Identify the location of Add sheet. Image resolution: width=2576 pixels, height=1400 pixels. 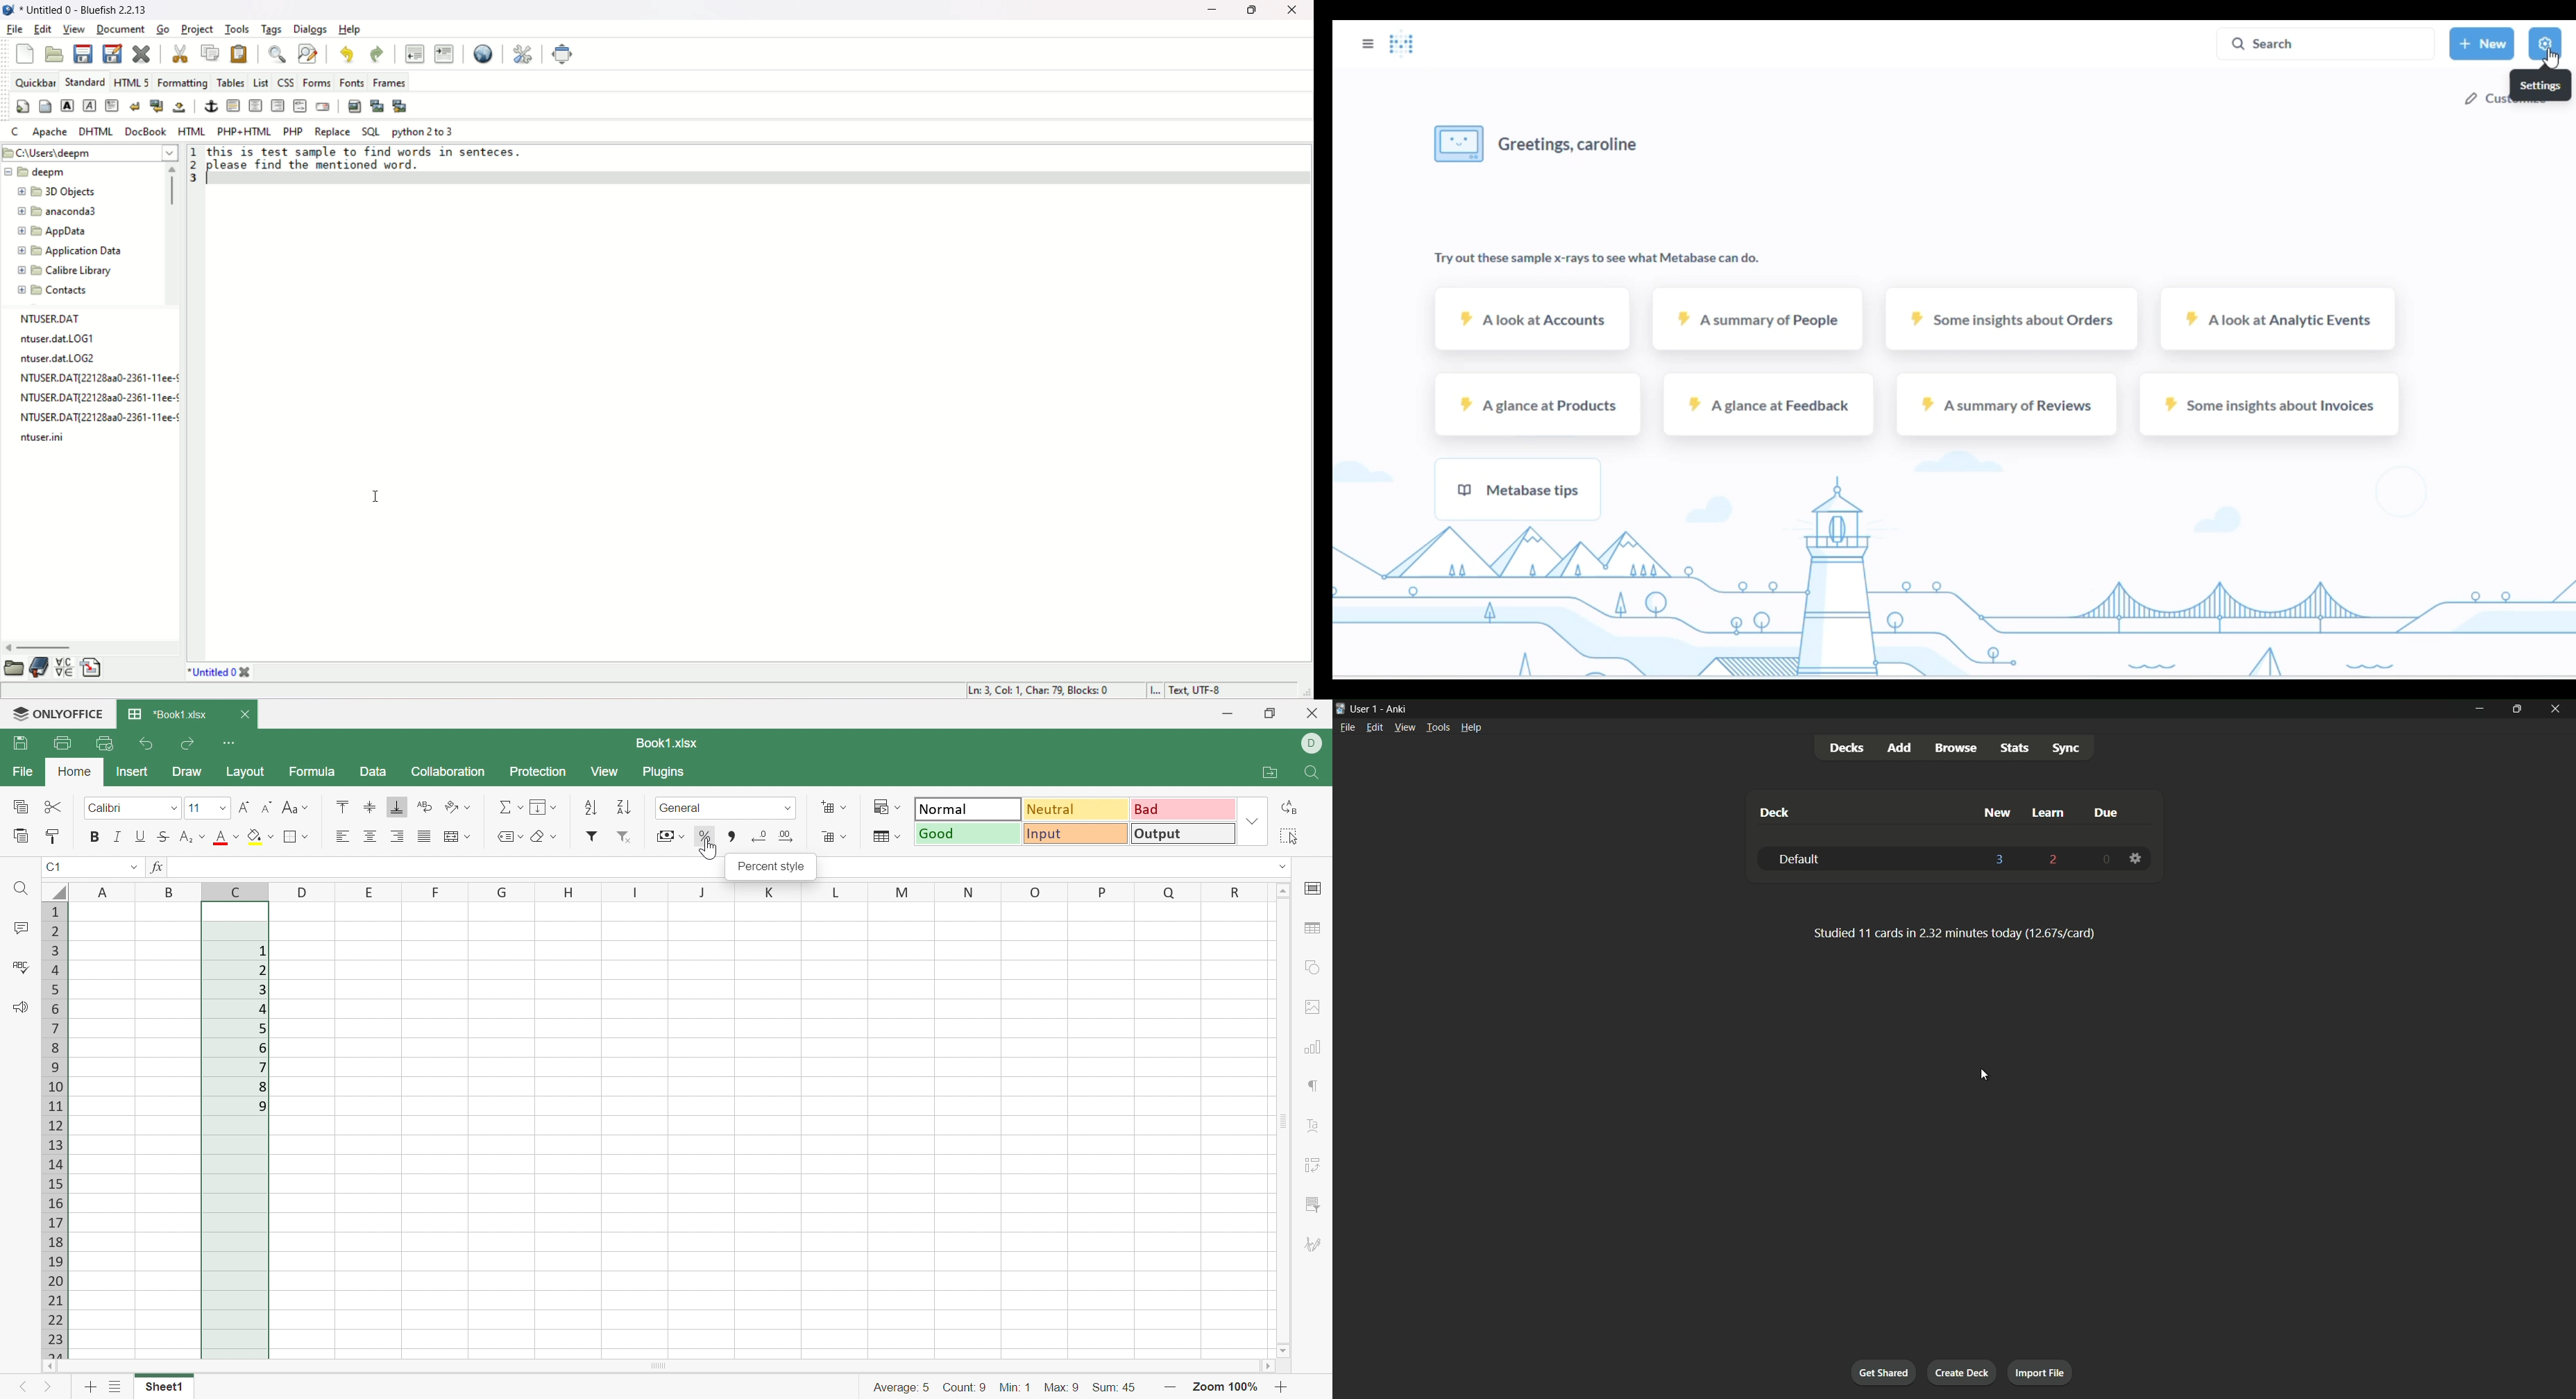
(90, 1387).